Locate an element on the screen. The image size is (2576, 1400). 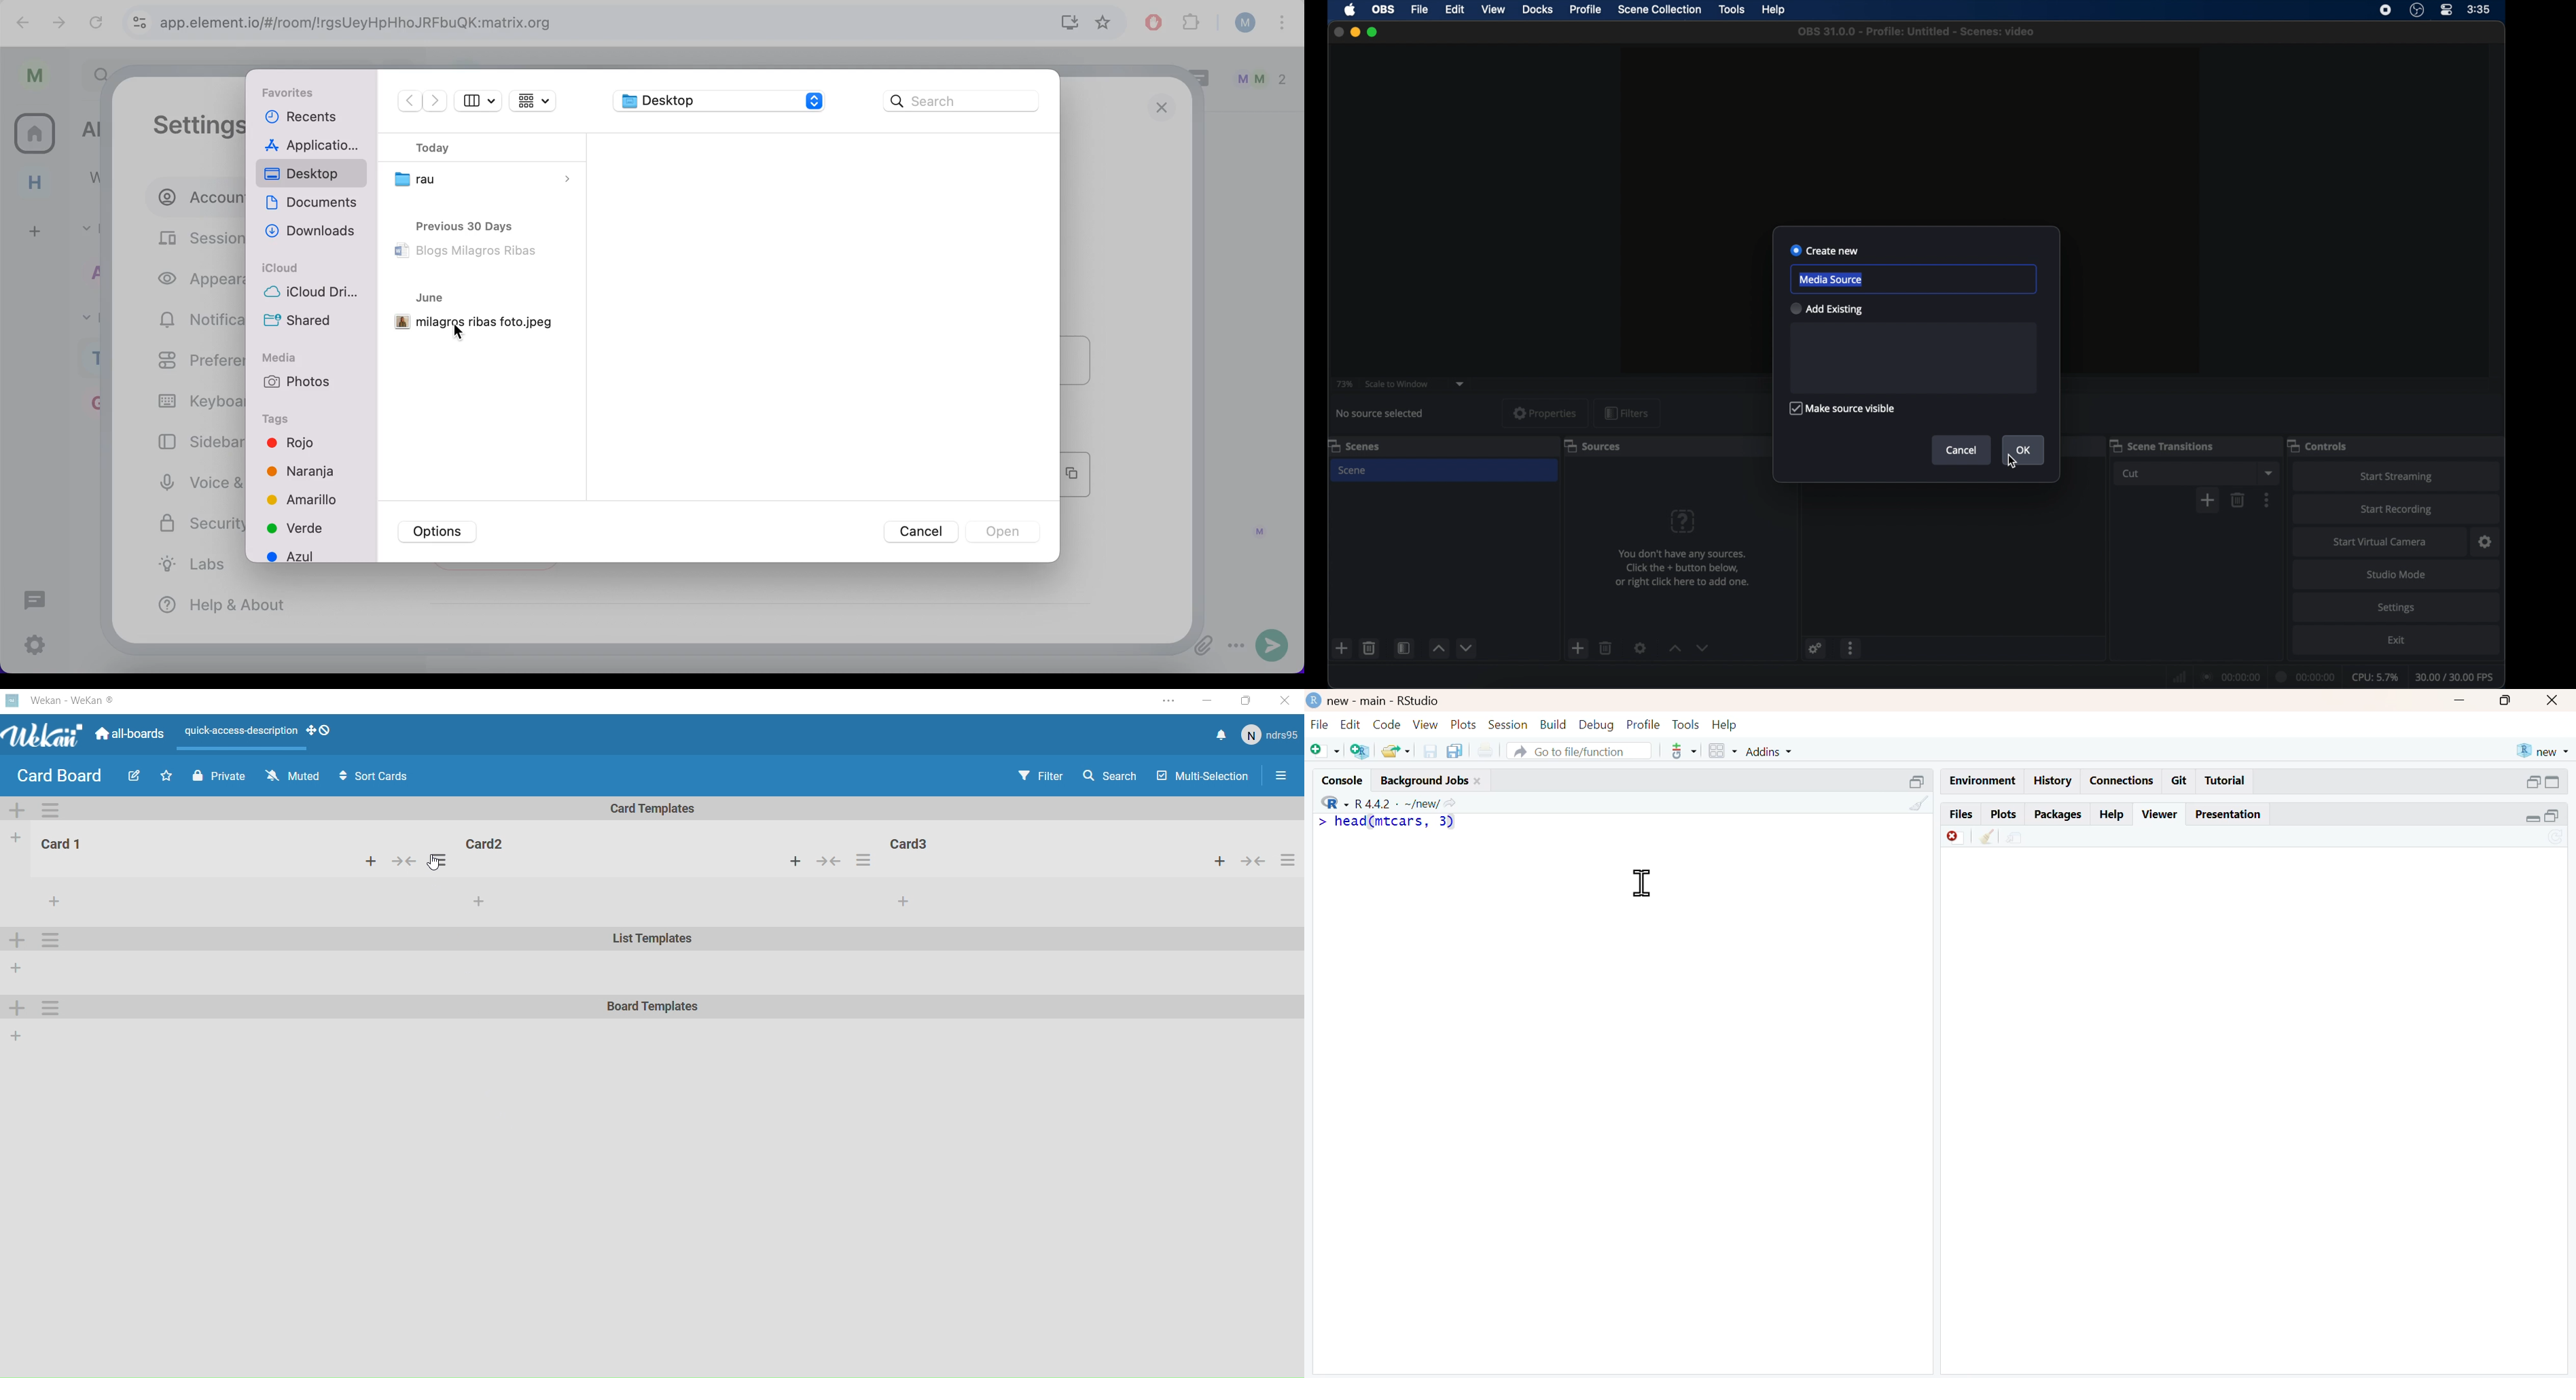
minimize/maximize is located at coordinates (2544, 782).